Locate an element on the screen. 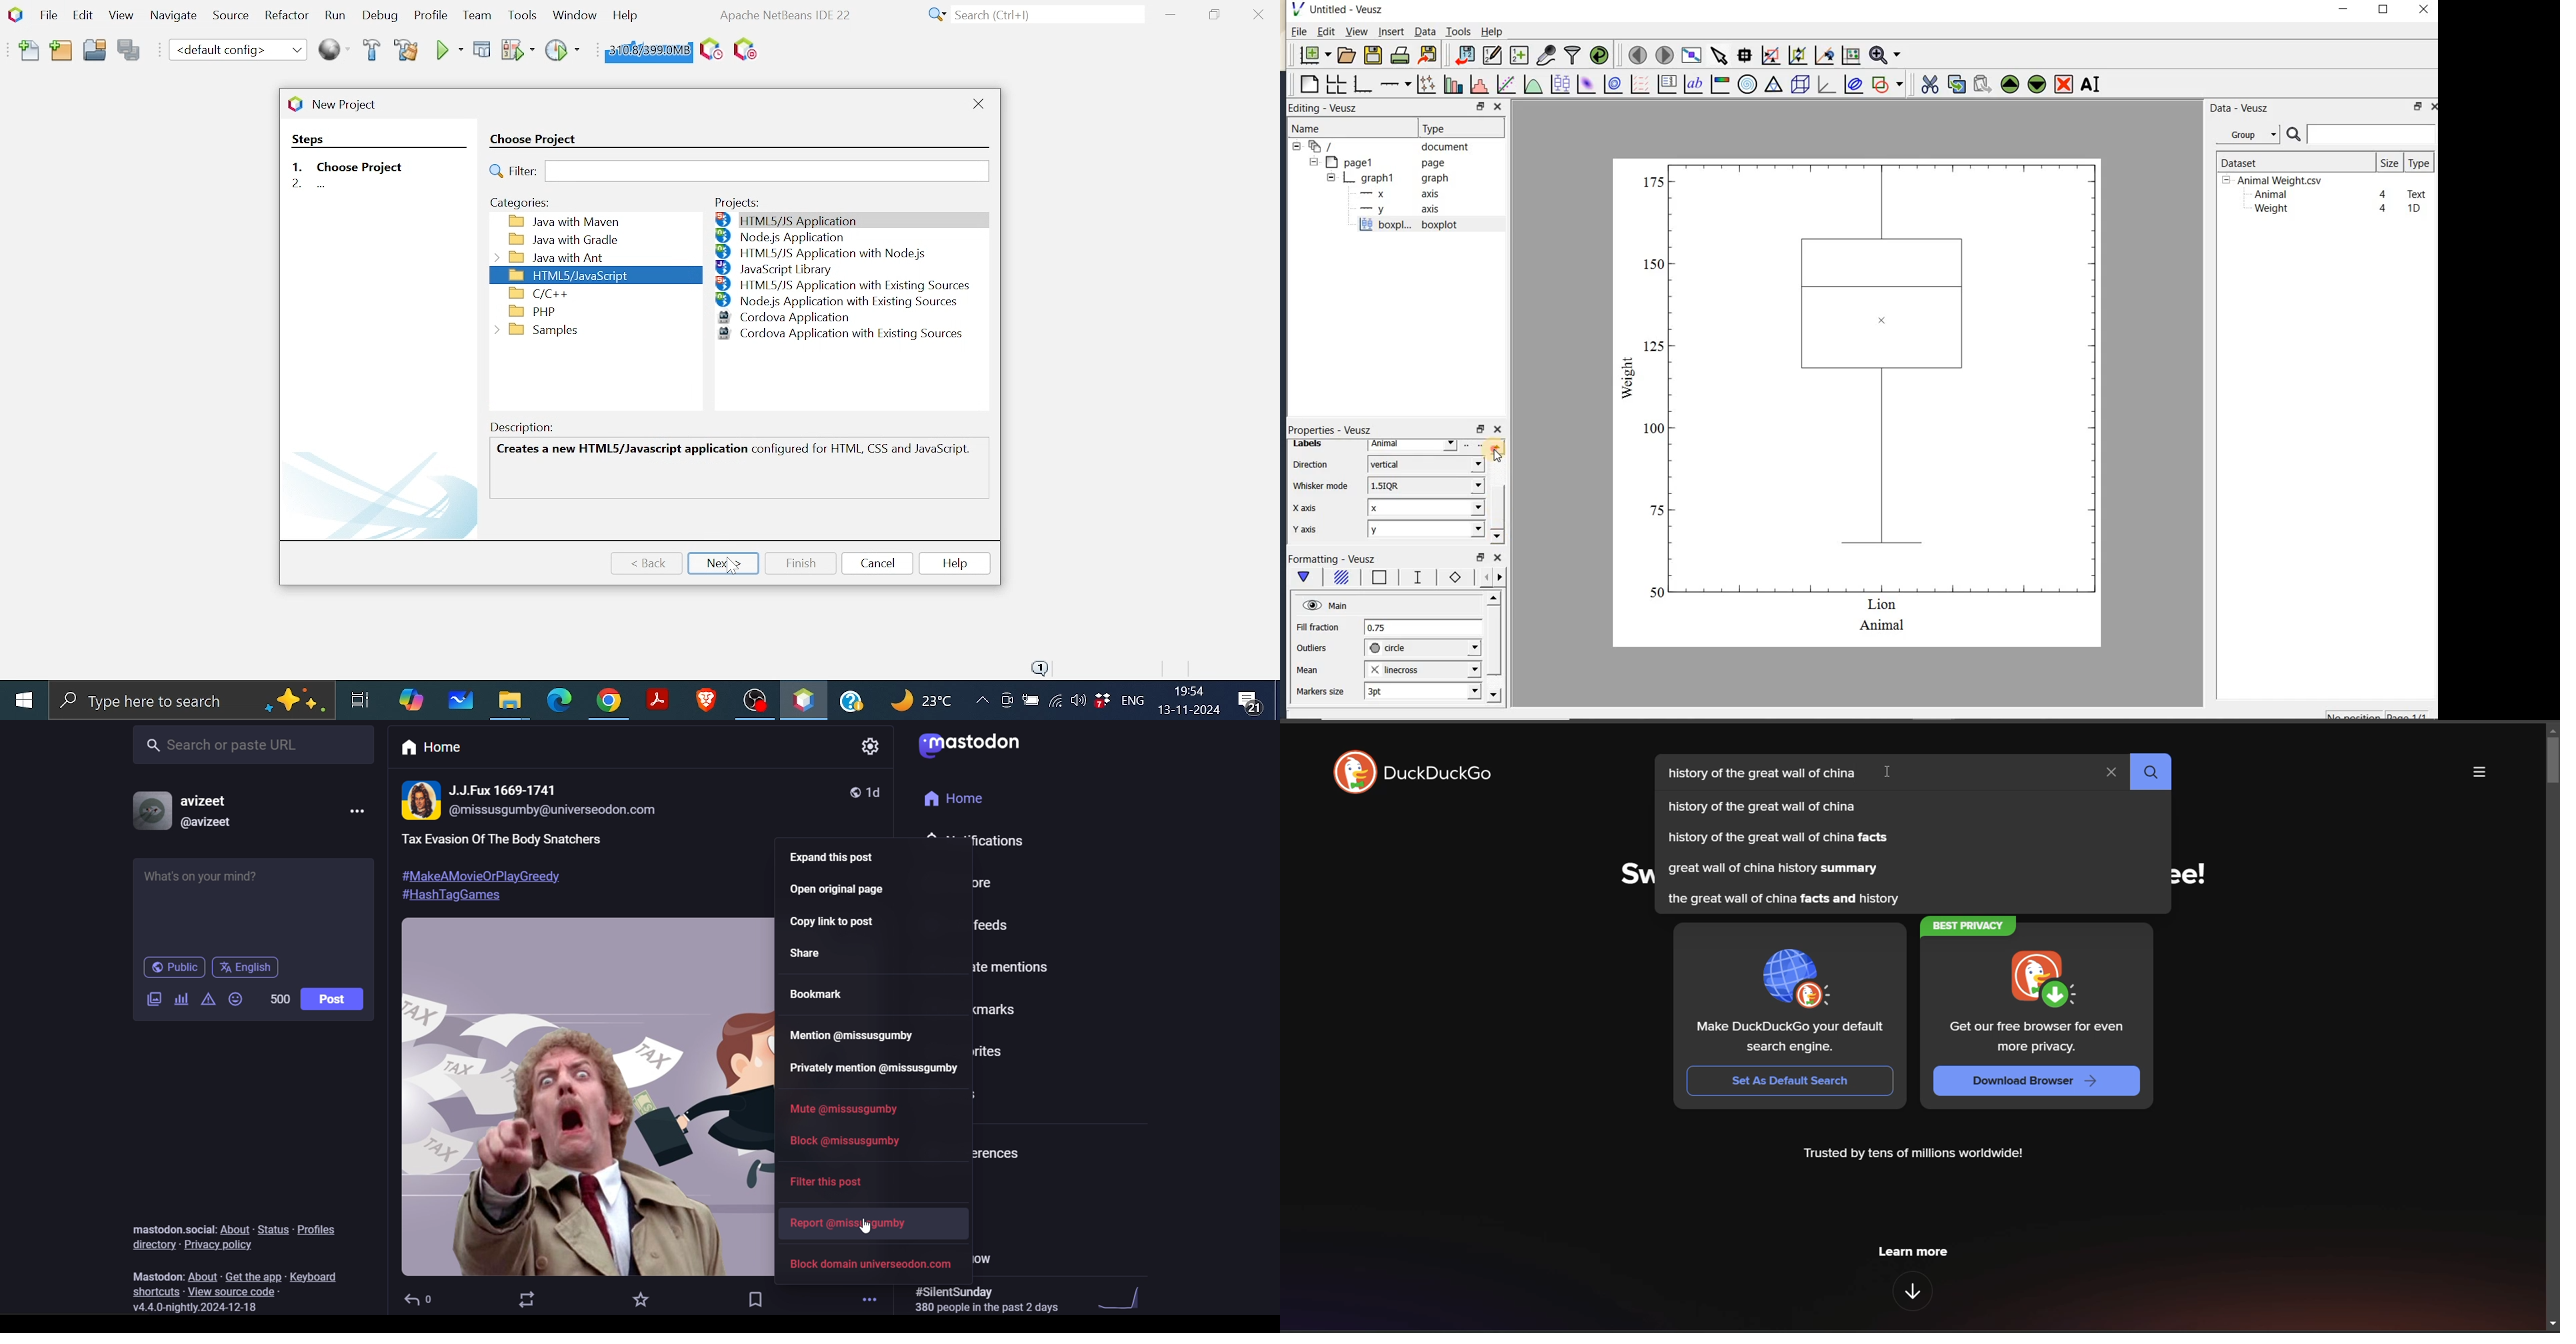  Text is located at coordinates (2418, 192).